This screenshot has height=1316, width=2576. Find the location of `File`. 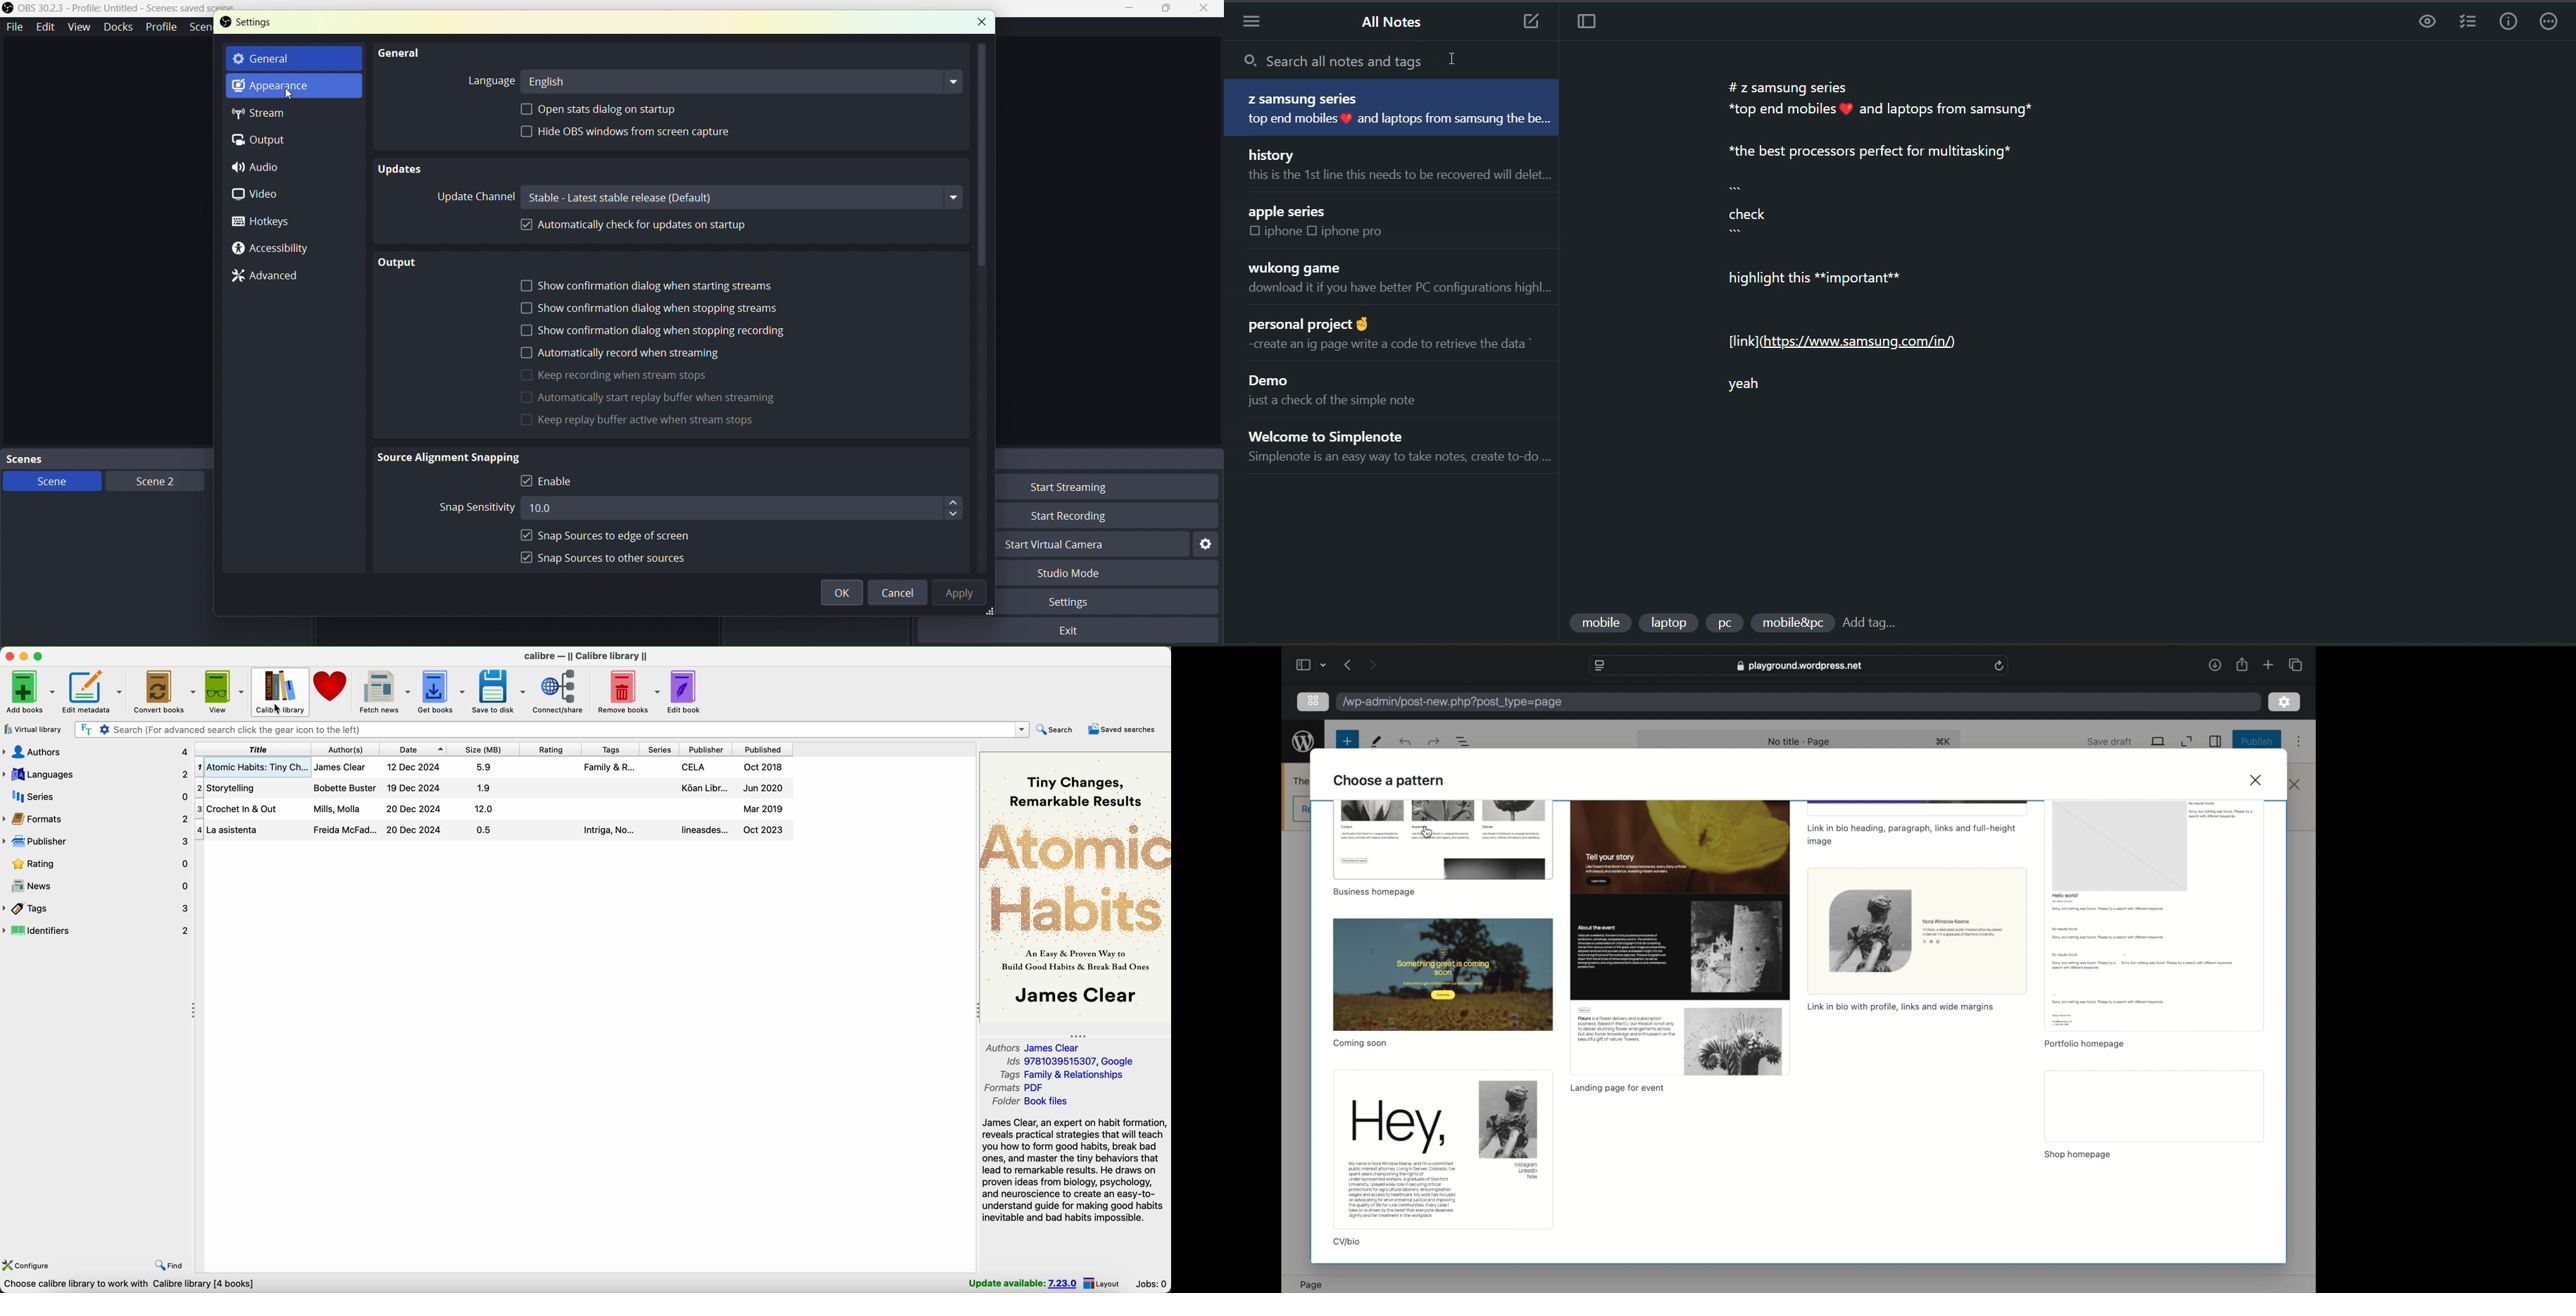

File is located at coordinates (15, 25).